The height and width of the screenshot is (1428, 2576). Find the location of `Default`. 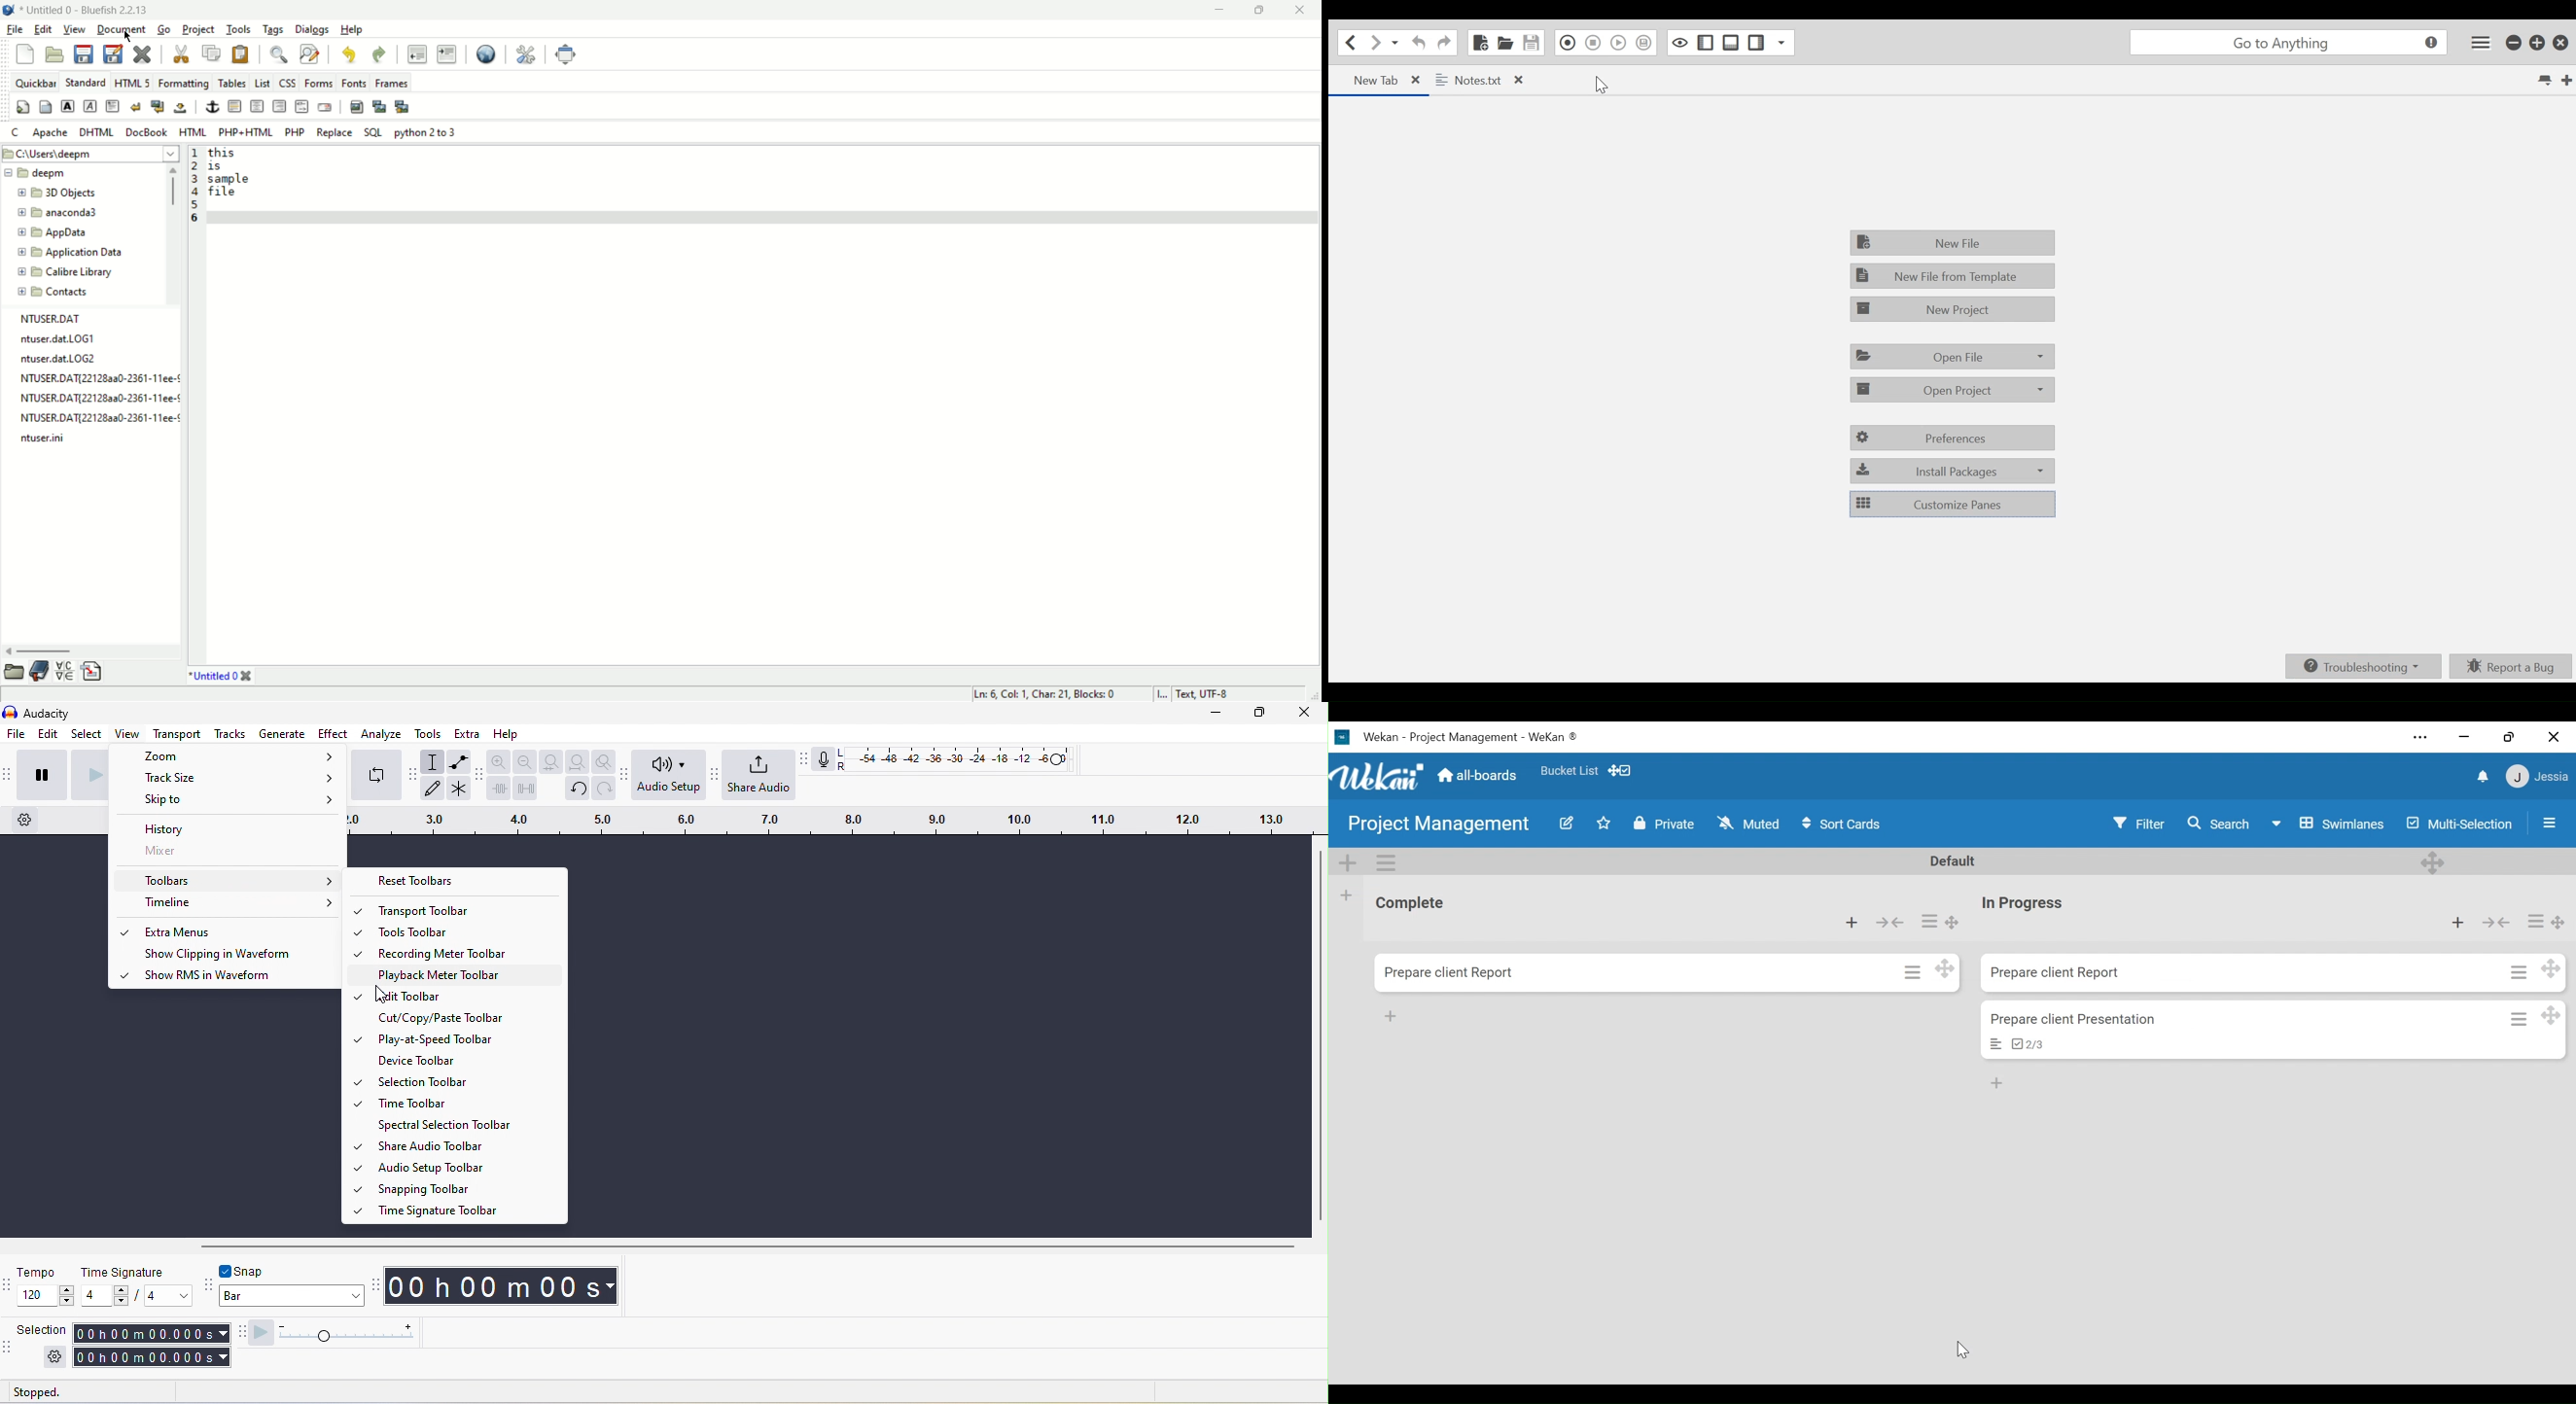

Default is located at coordinates (1955, 861).